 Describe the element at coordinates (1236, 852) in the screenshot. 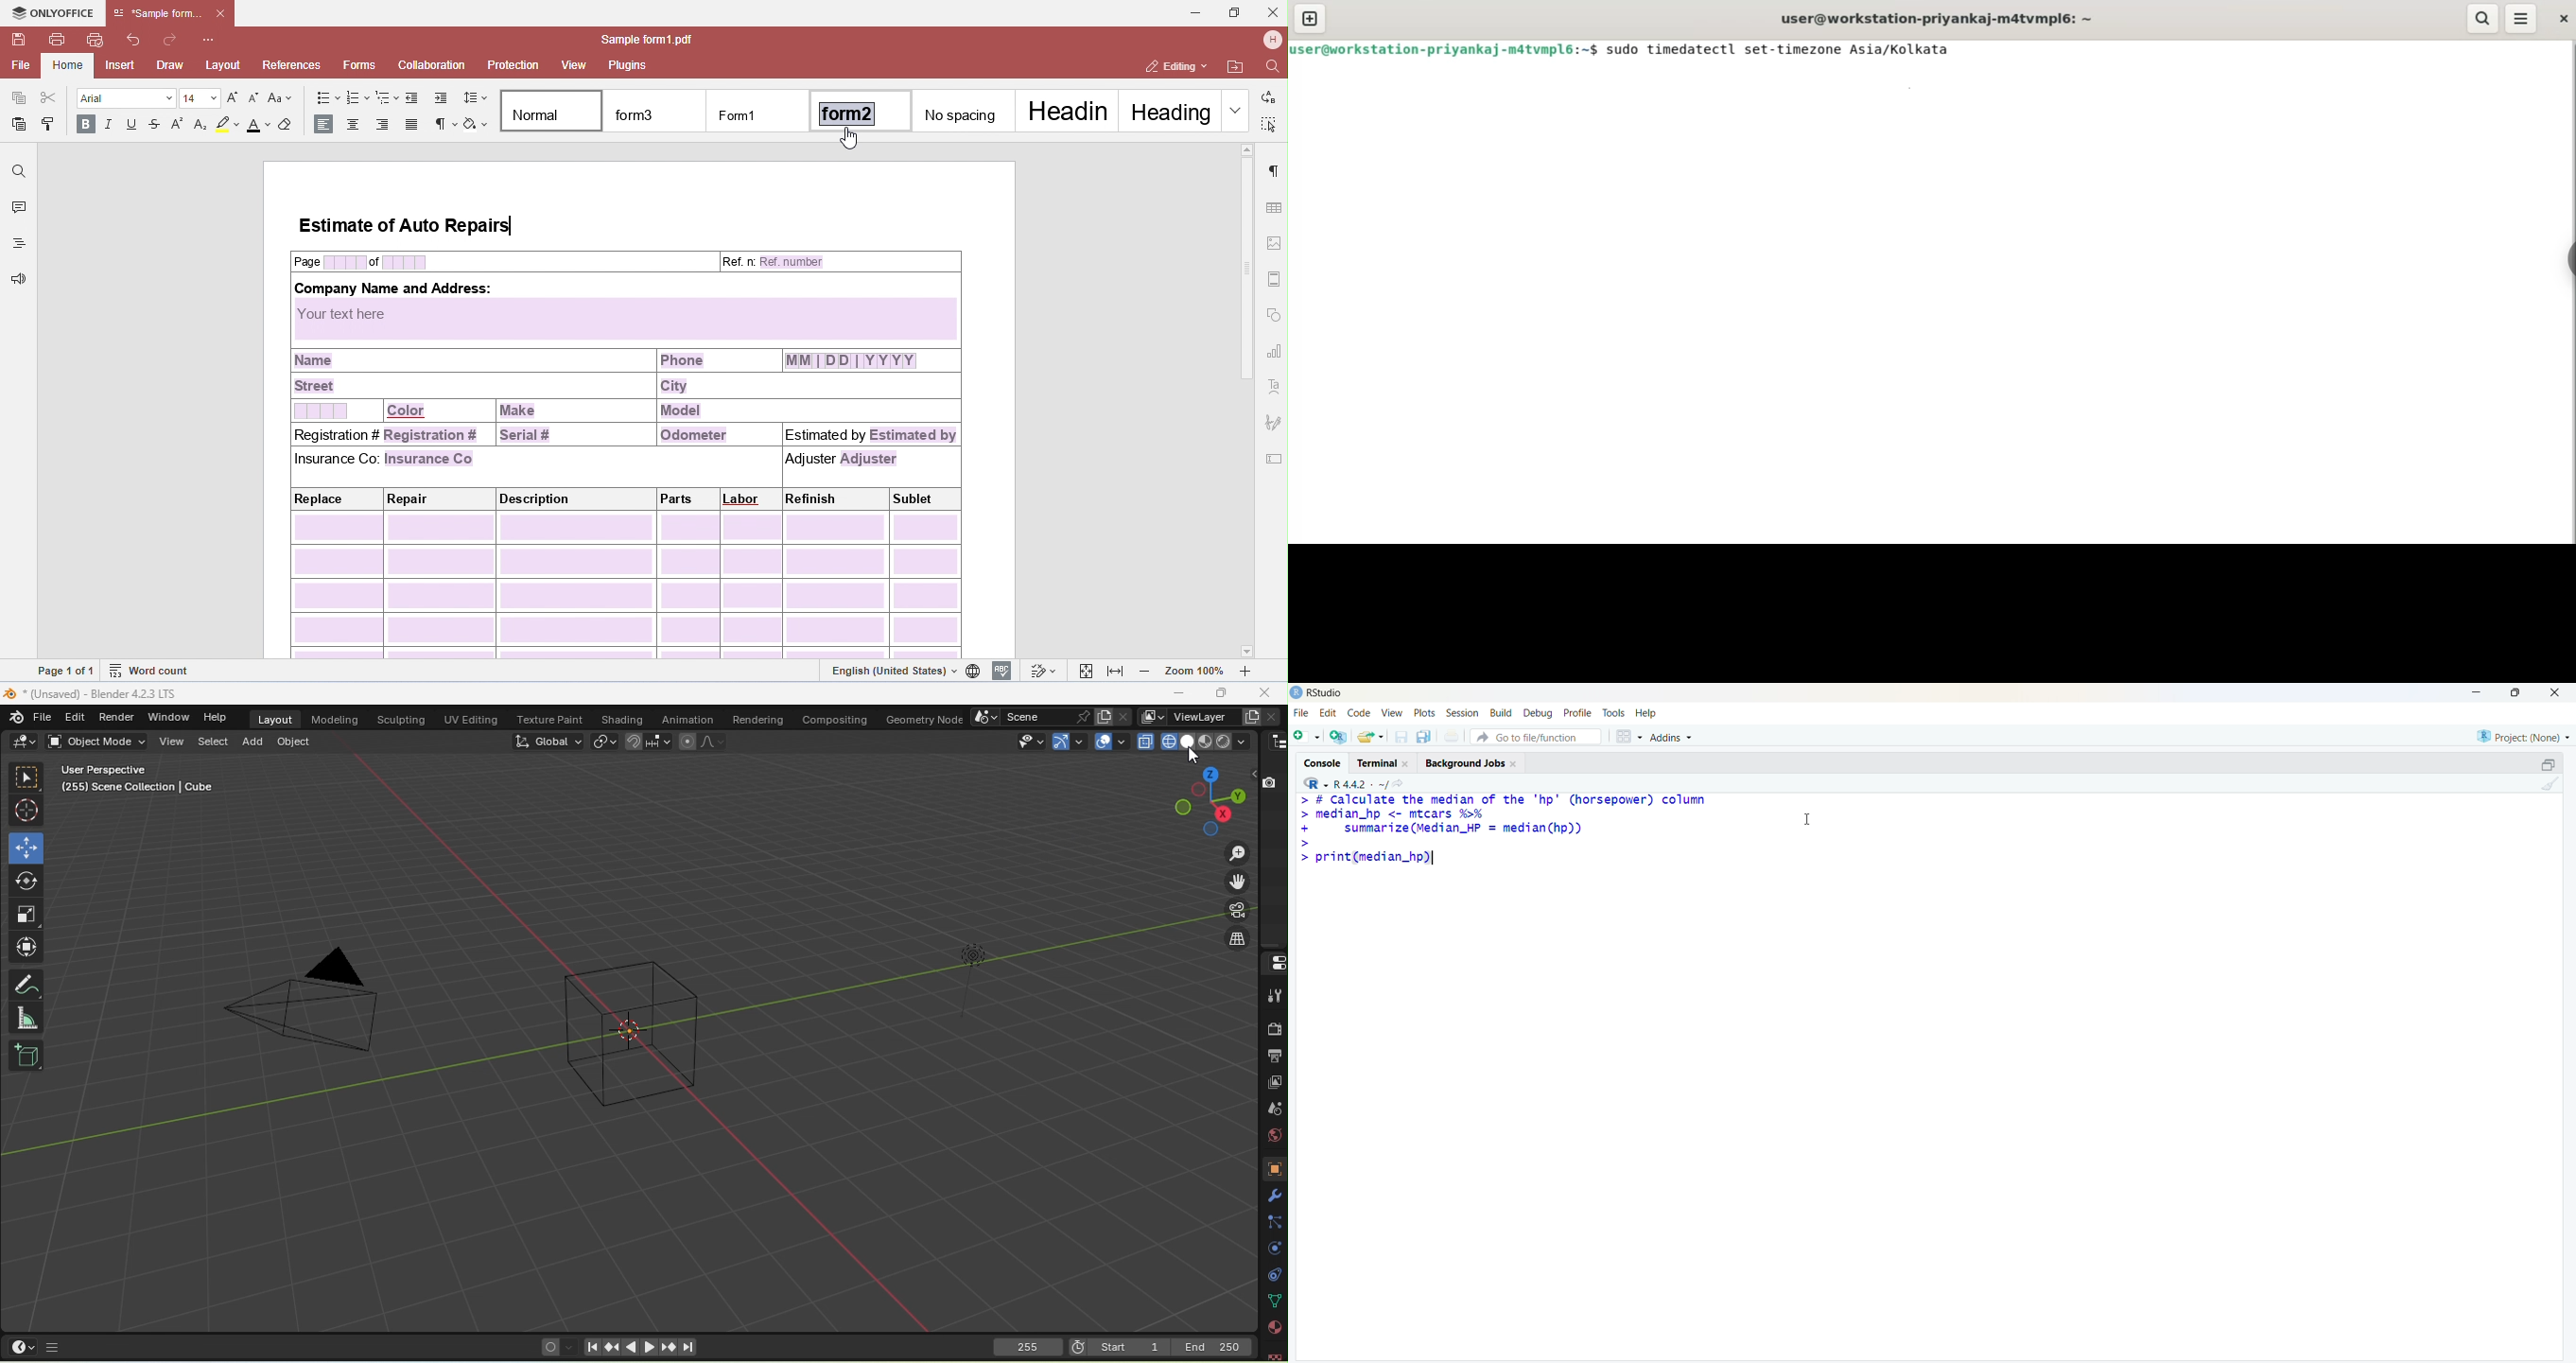

I see `Zoom in/out in the view` at that location.